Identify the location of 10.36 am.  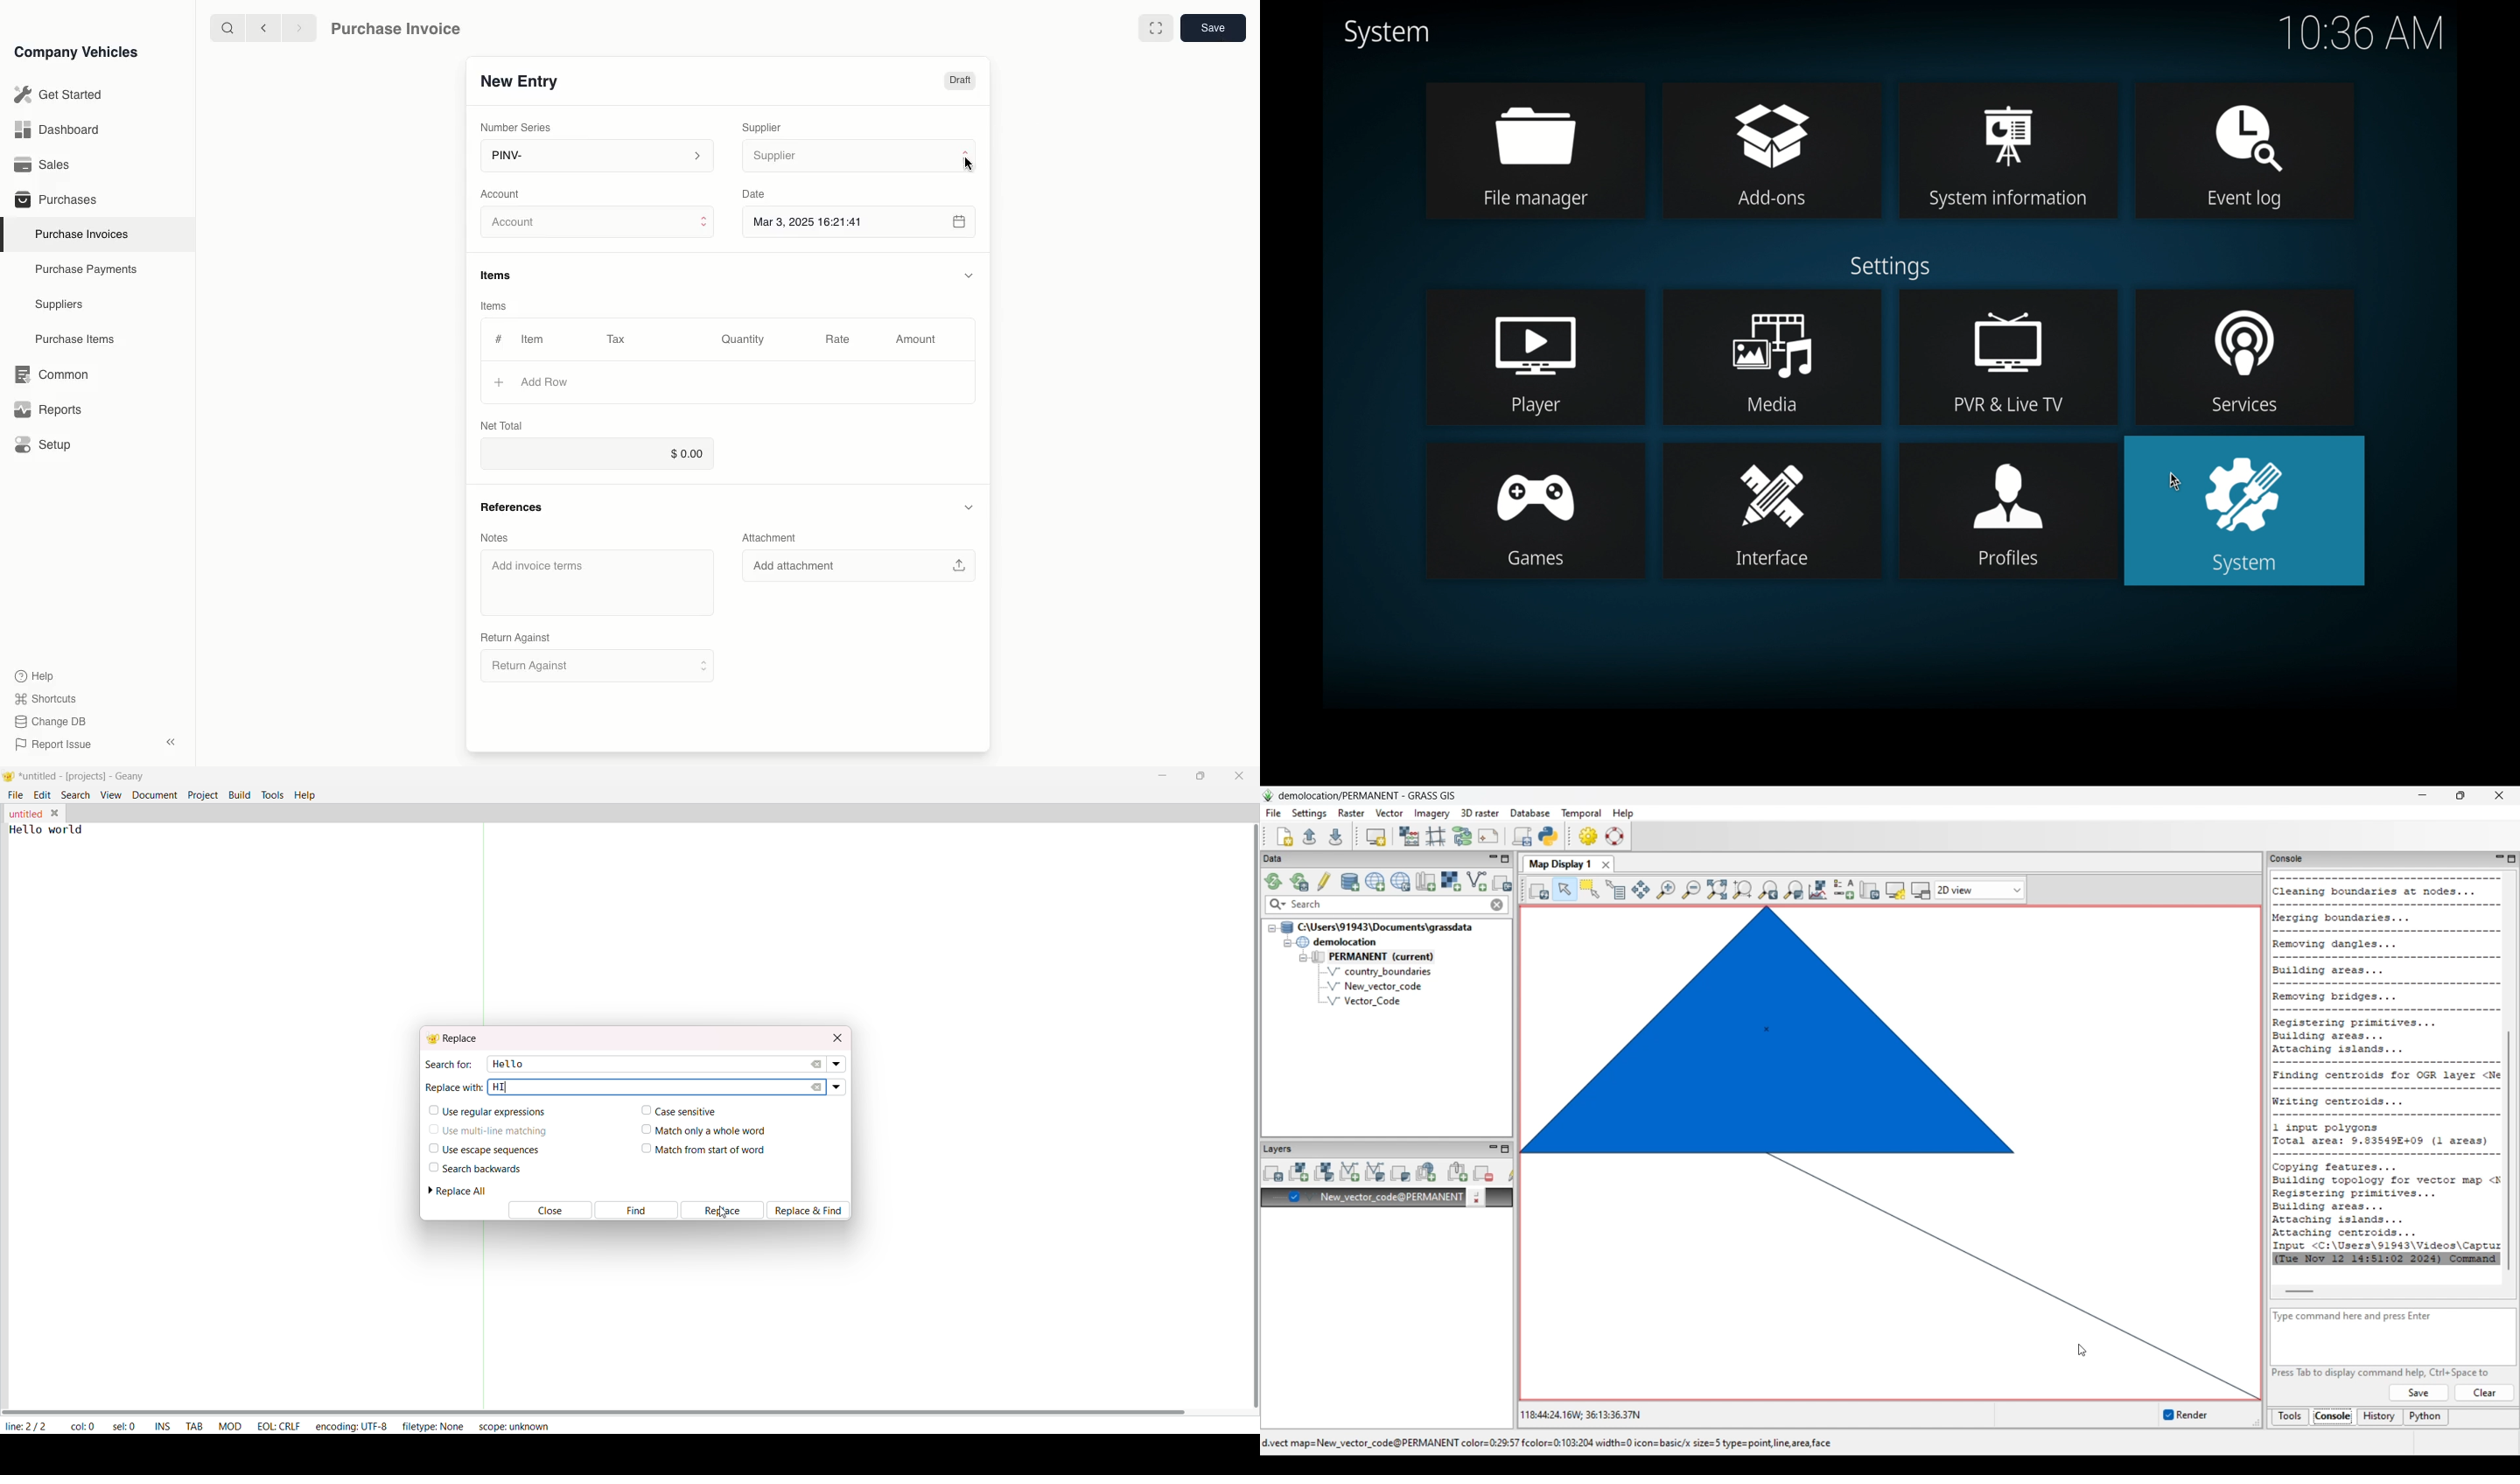
(2362, 31).